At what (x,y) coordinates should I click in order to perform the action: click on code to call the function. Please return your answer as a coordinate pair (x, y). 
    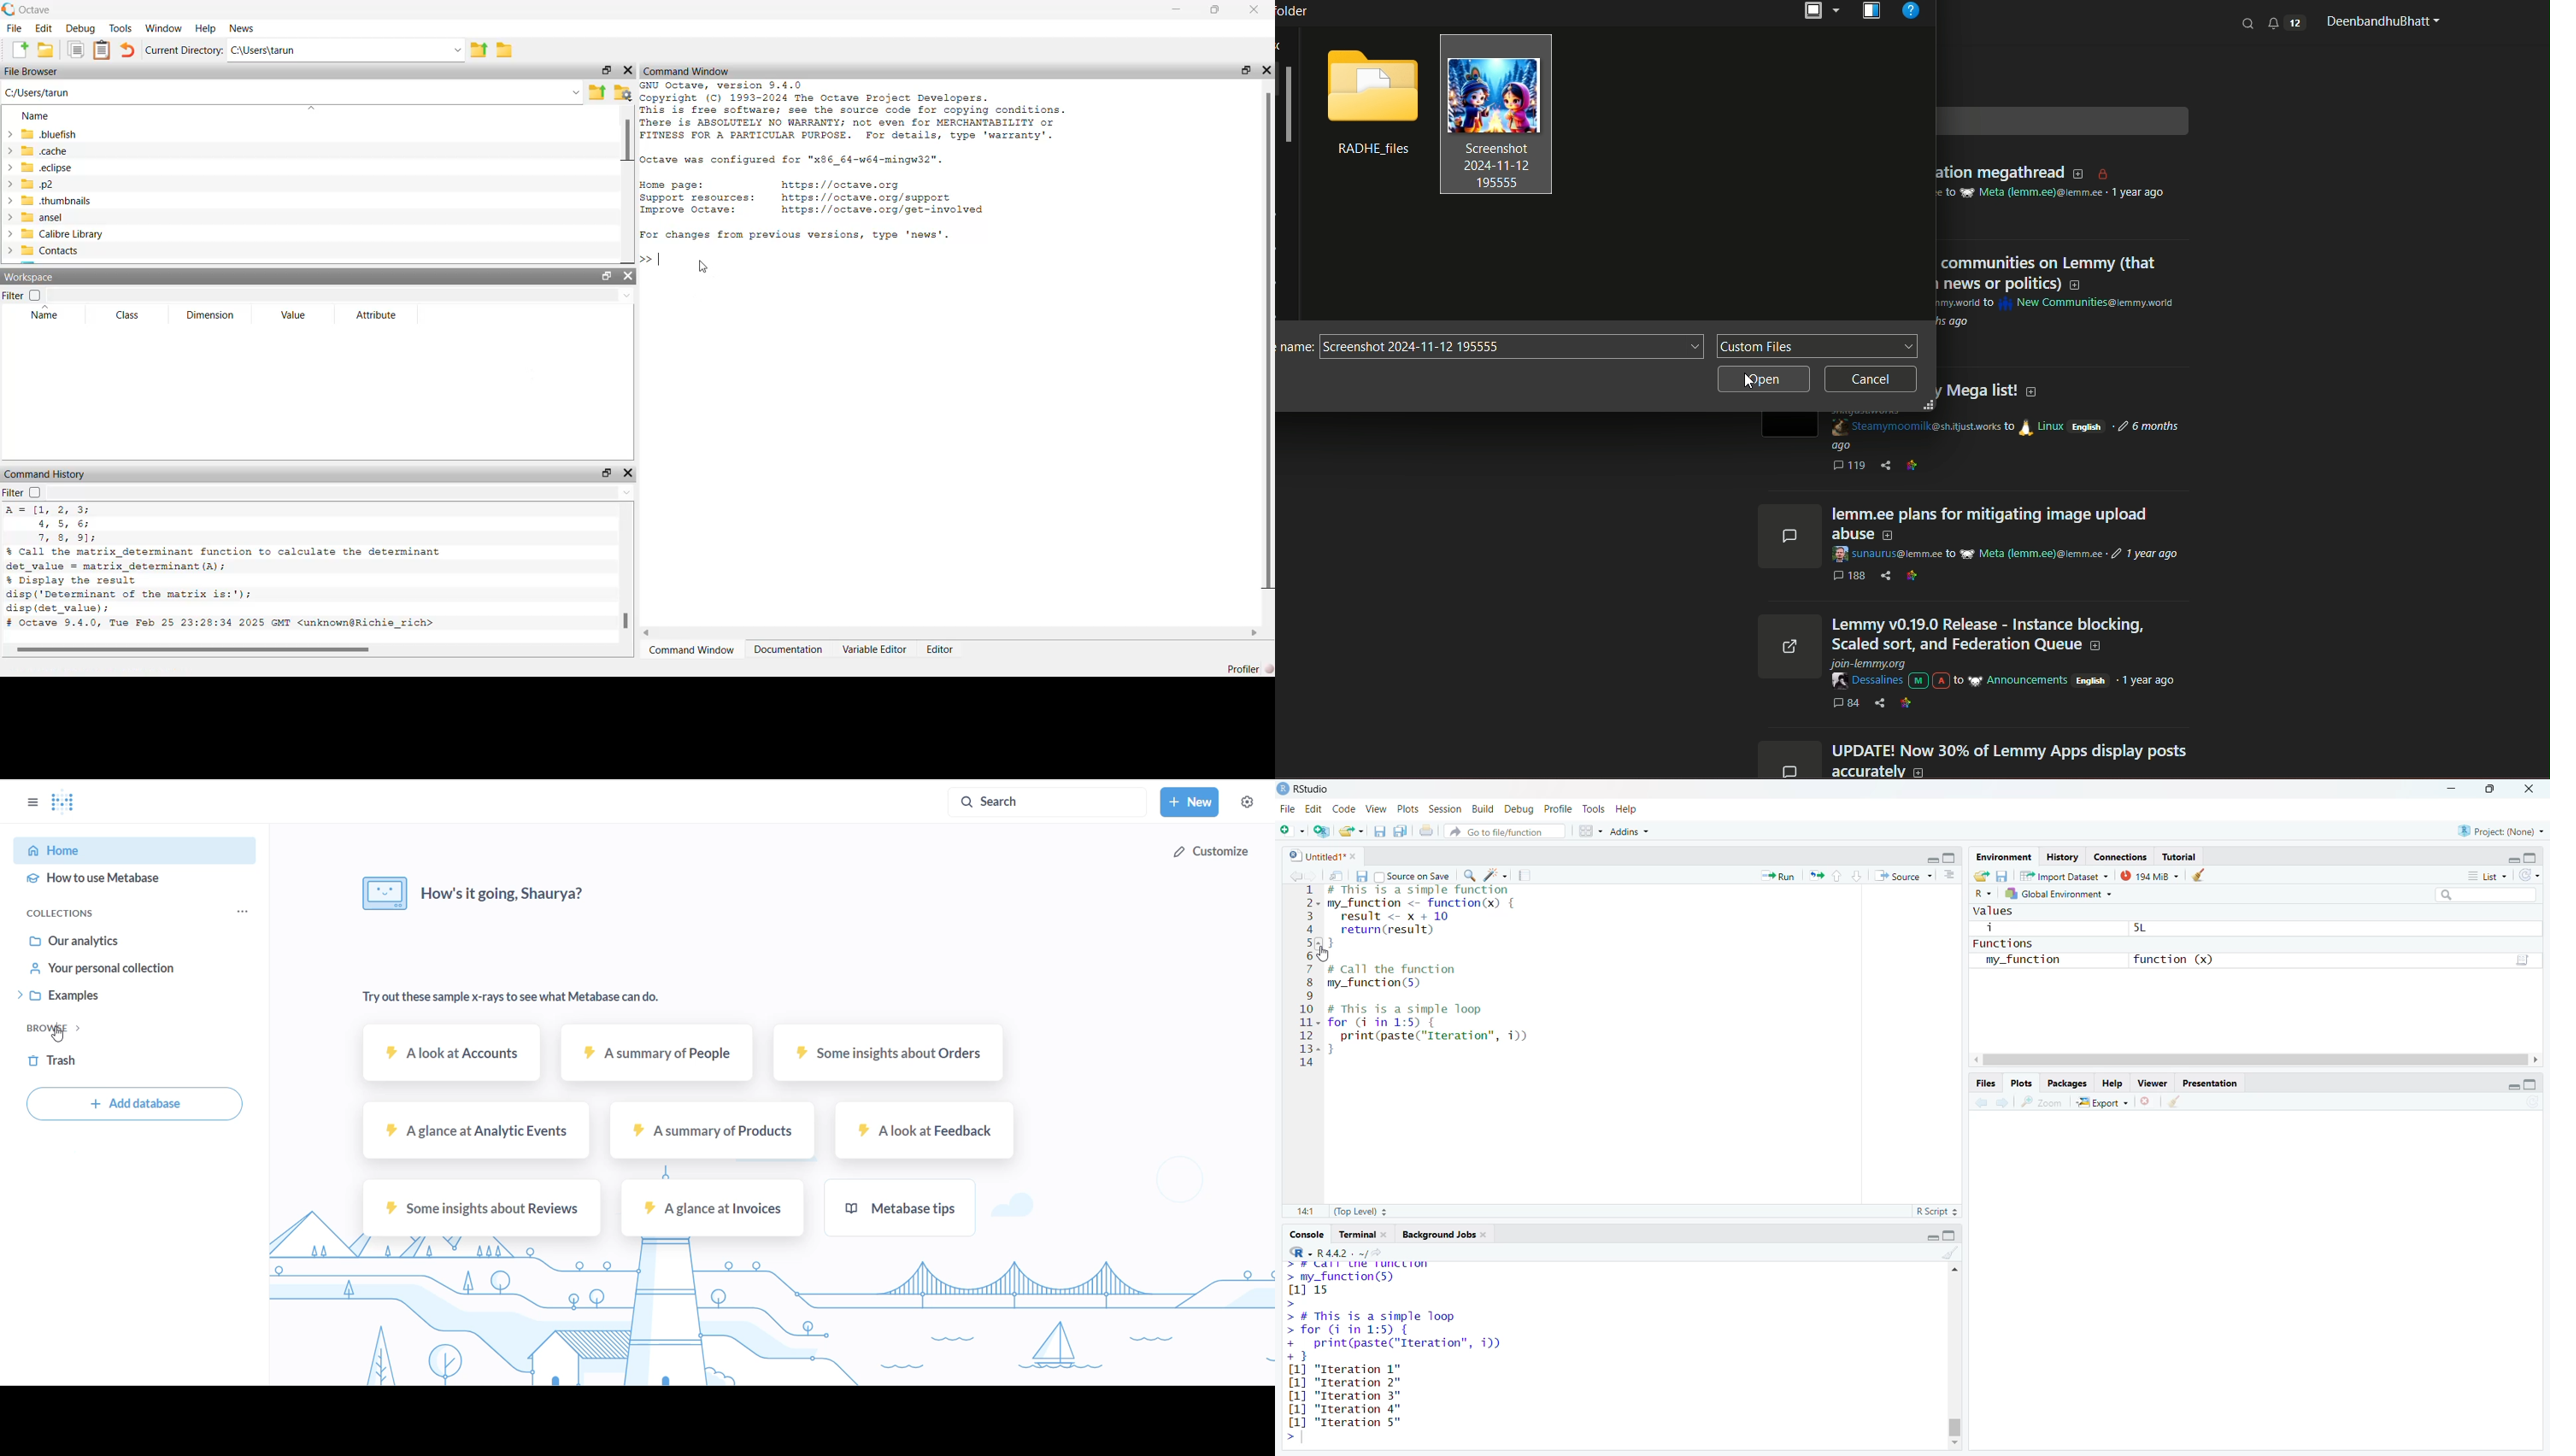
    Looking at the image, I should click on (1422, 977).